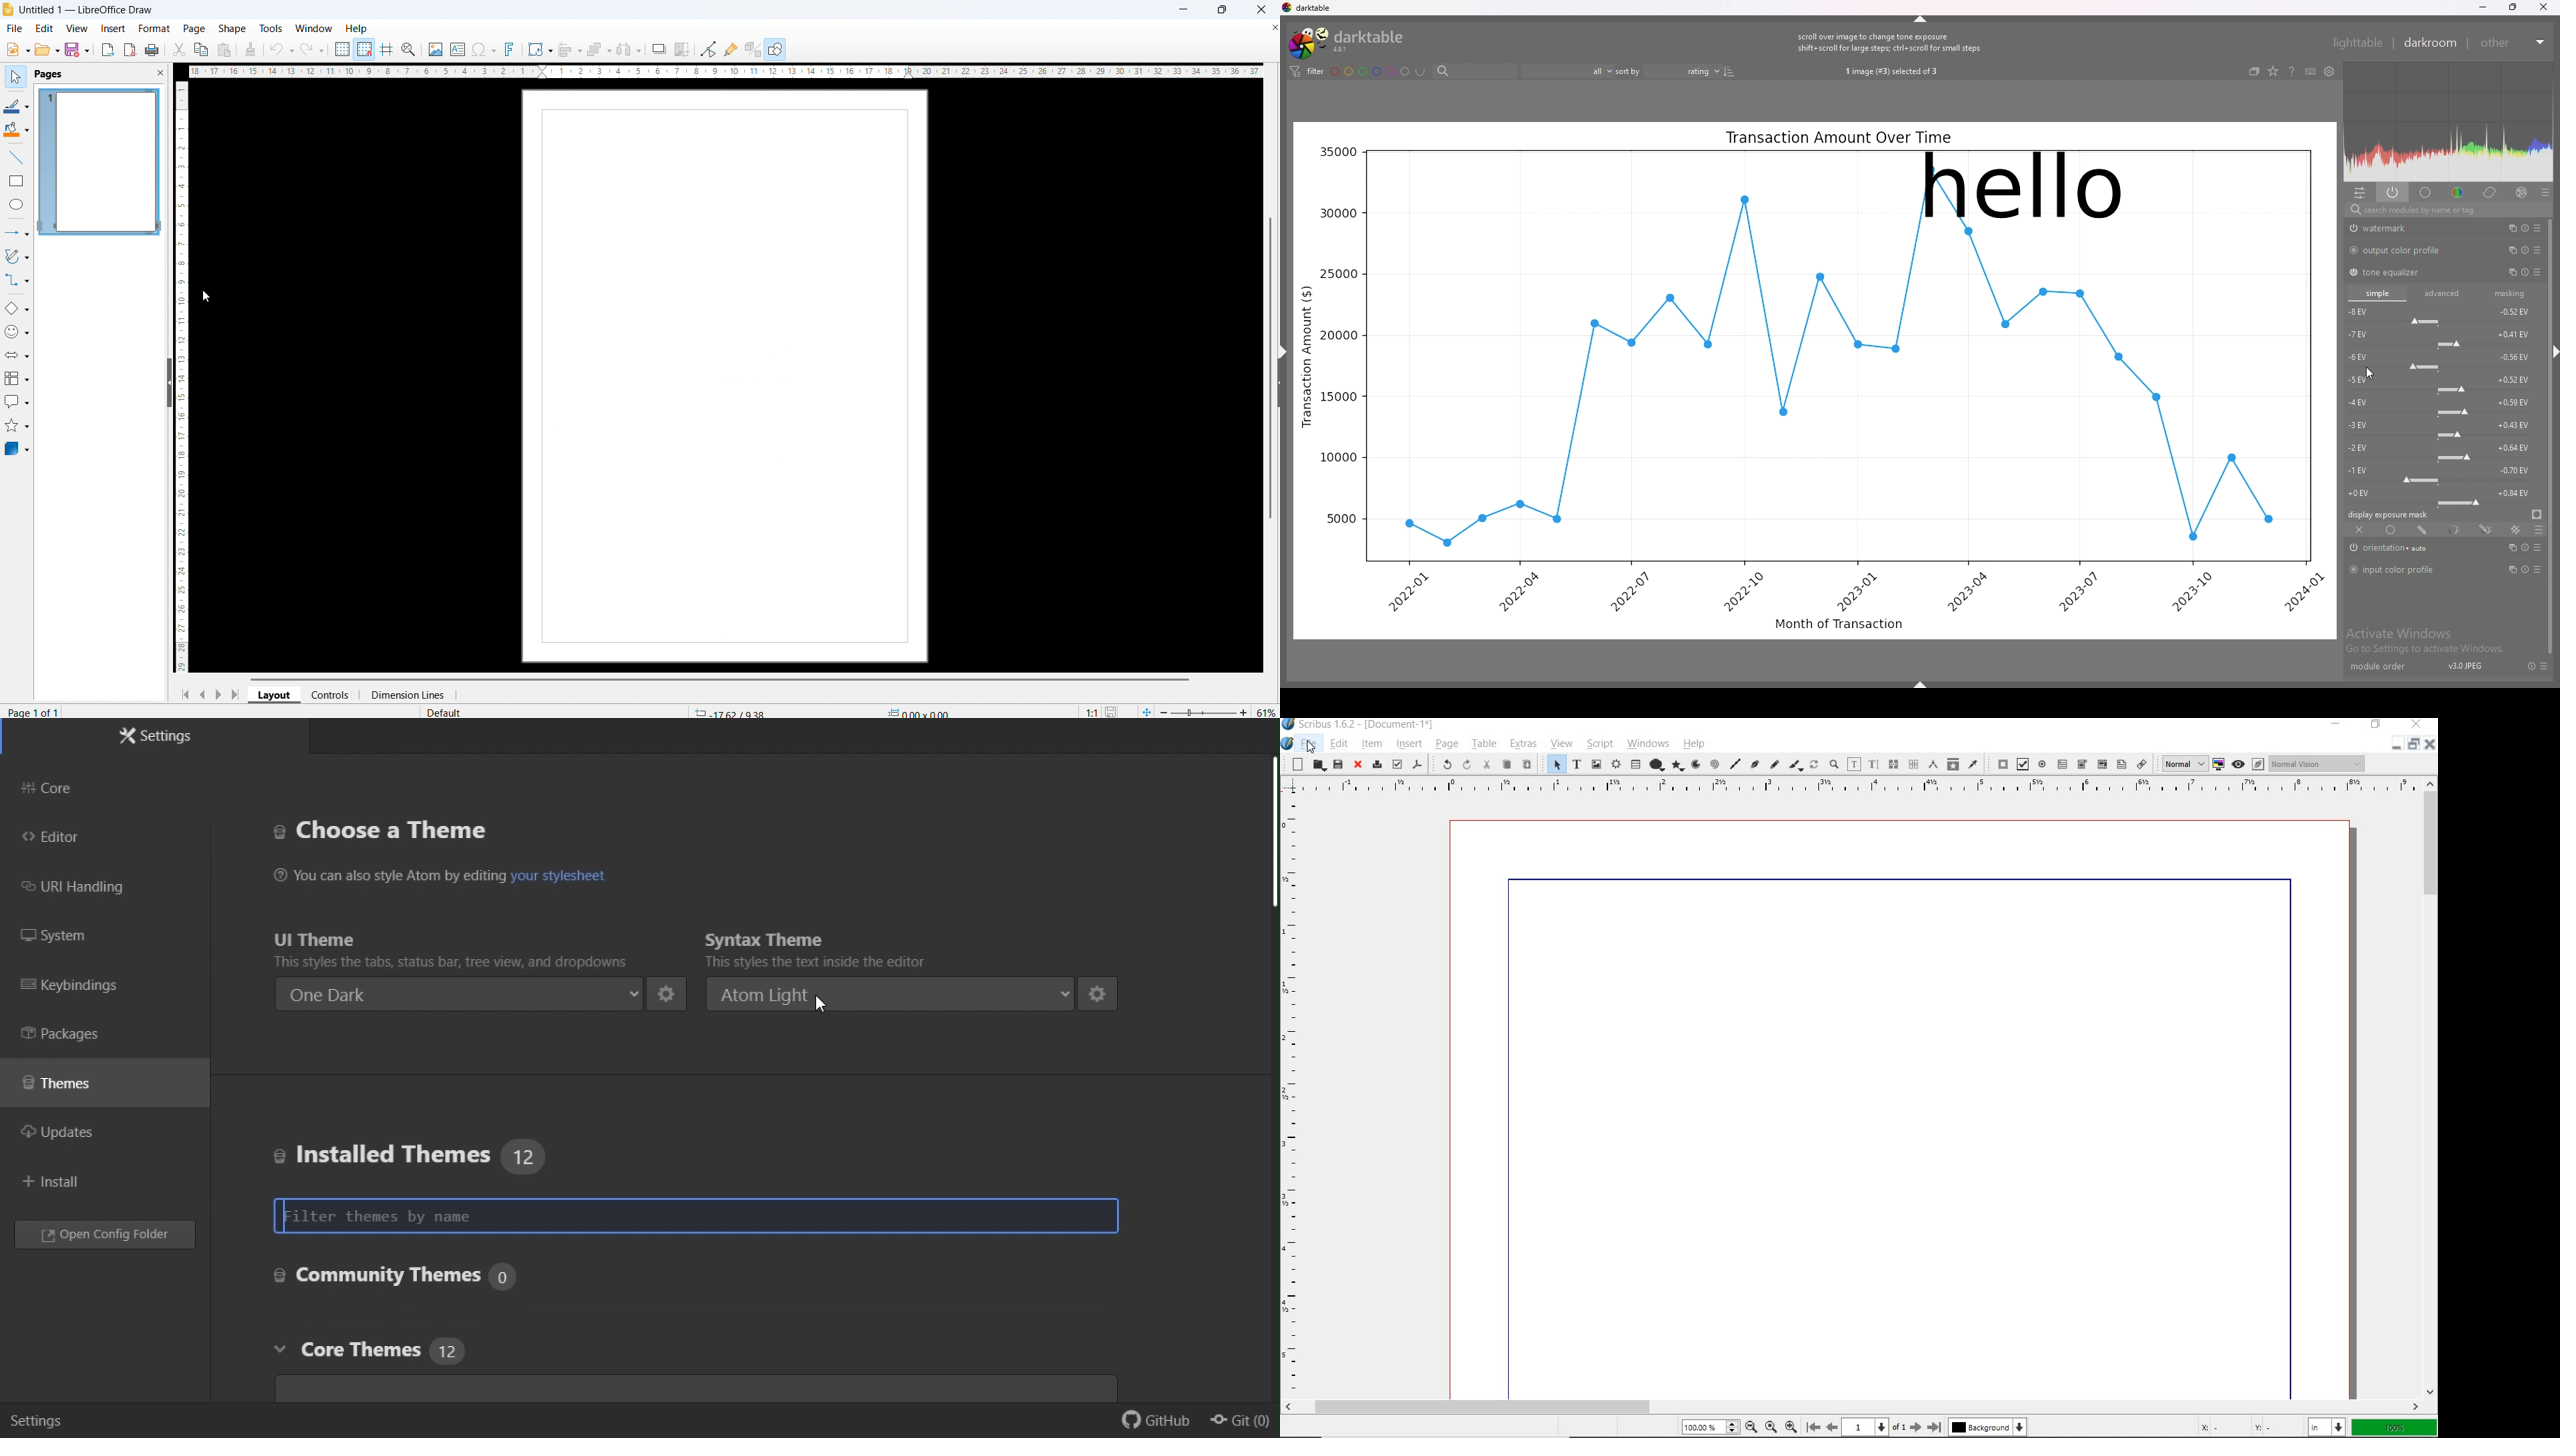  Describe the element at coordinates (1184, 10) in the screenshot. I see `minimize` at that location.